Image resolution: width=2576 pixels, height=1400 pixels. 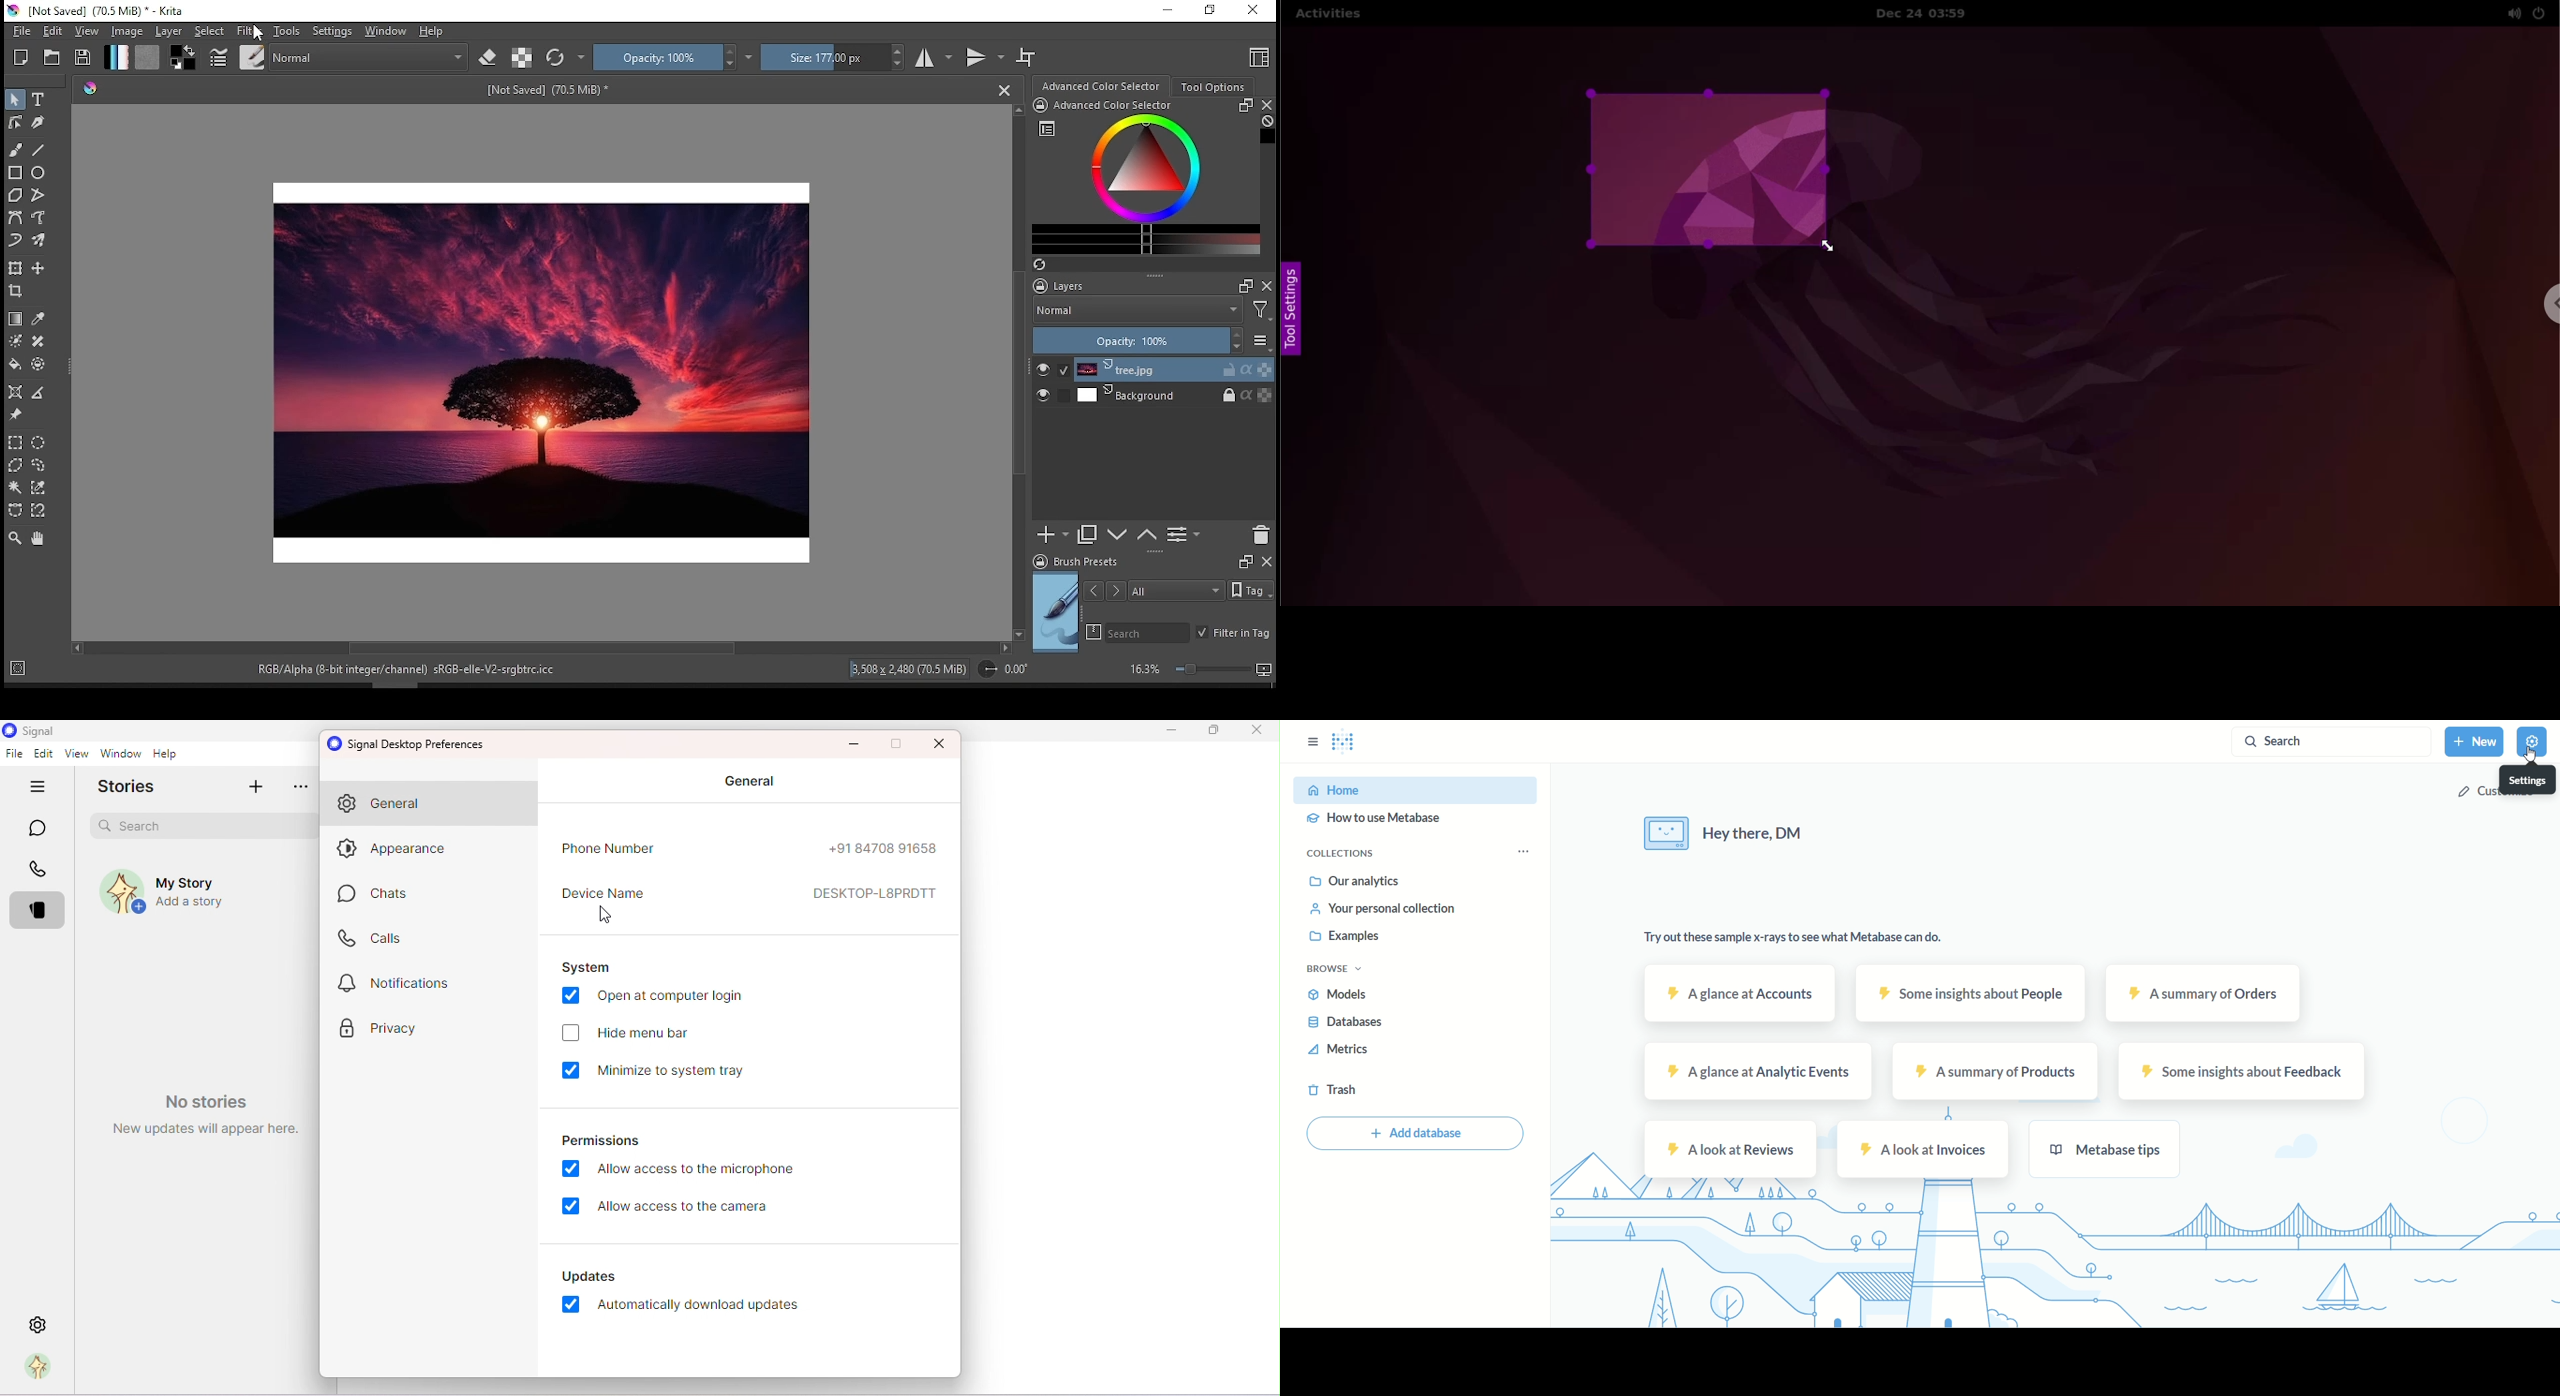 I want to click on line tool, so click(x=39, y=149).